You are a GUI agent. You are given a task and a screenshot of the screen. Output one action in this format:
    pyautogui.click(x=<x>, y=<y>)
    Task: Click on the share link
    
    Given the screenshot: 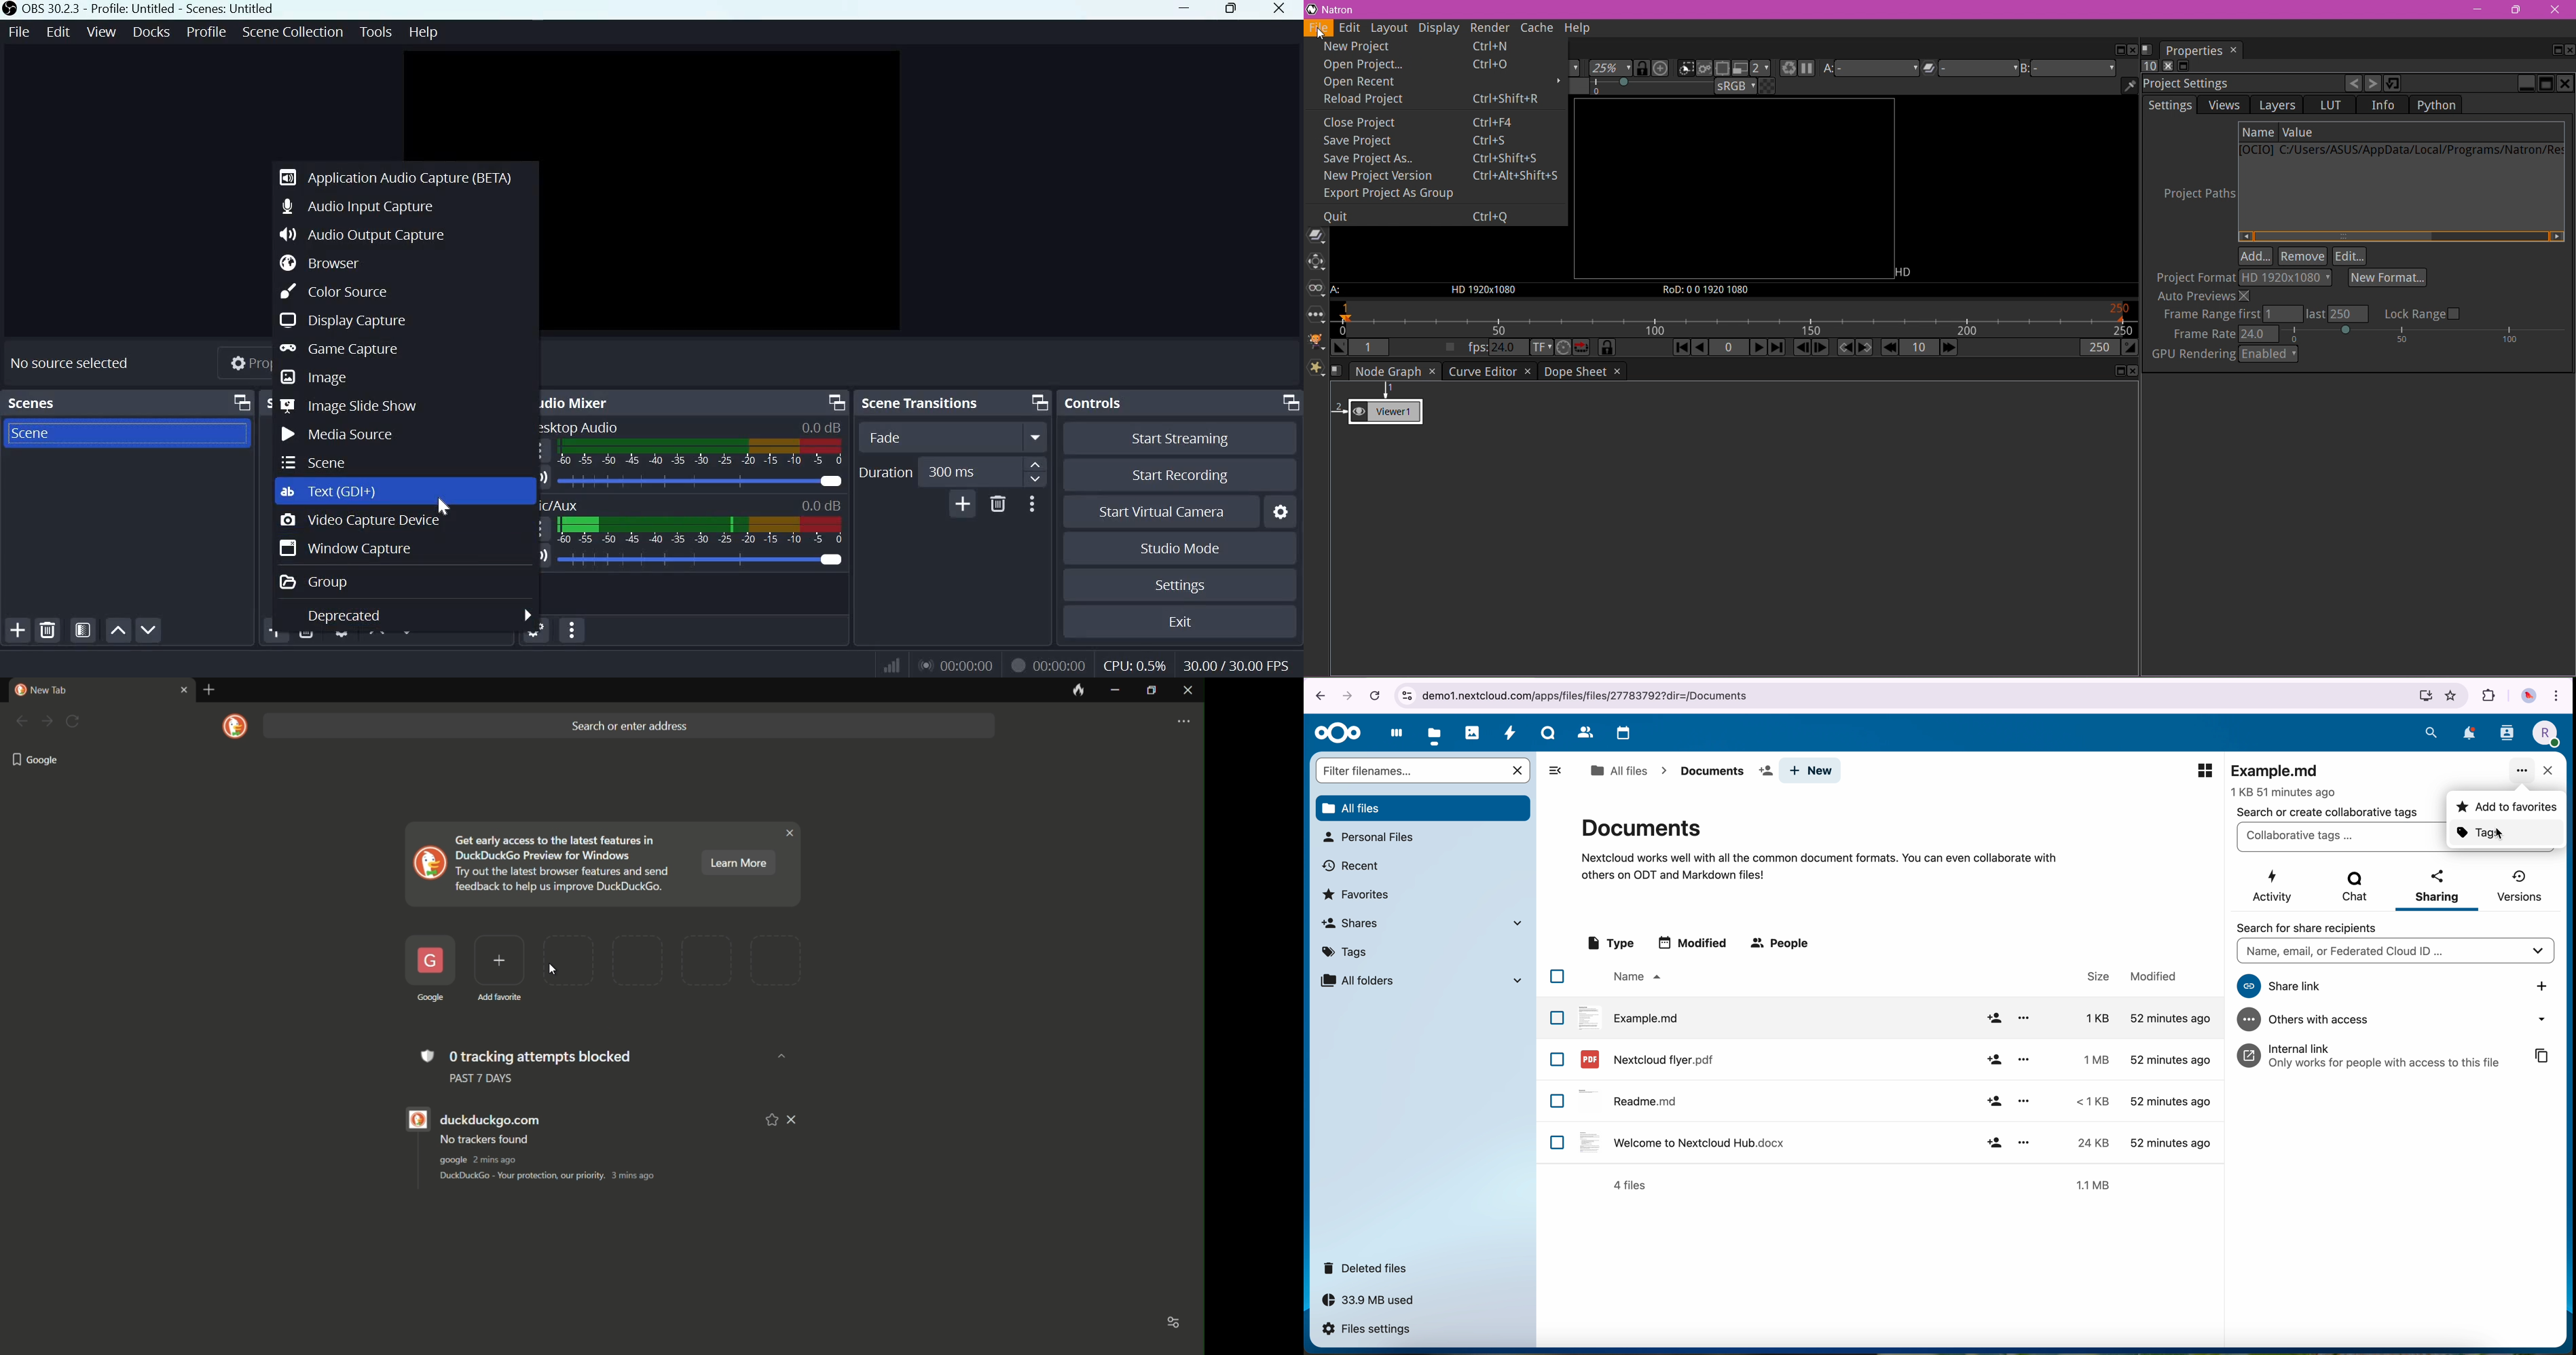 What is the action you would take?
    pyautogui.click(x=2359, y=986)
    